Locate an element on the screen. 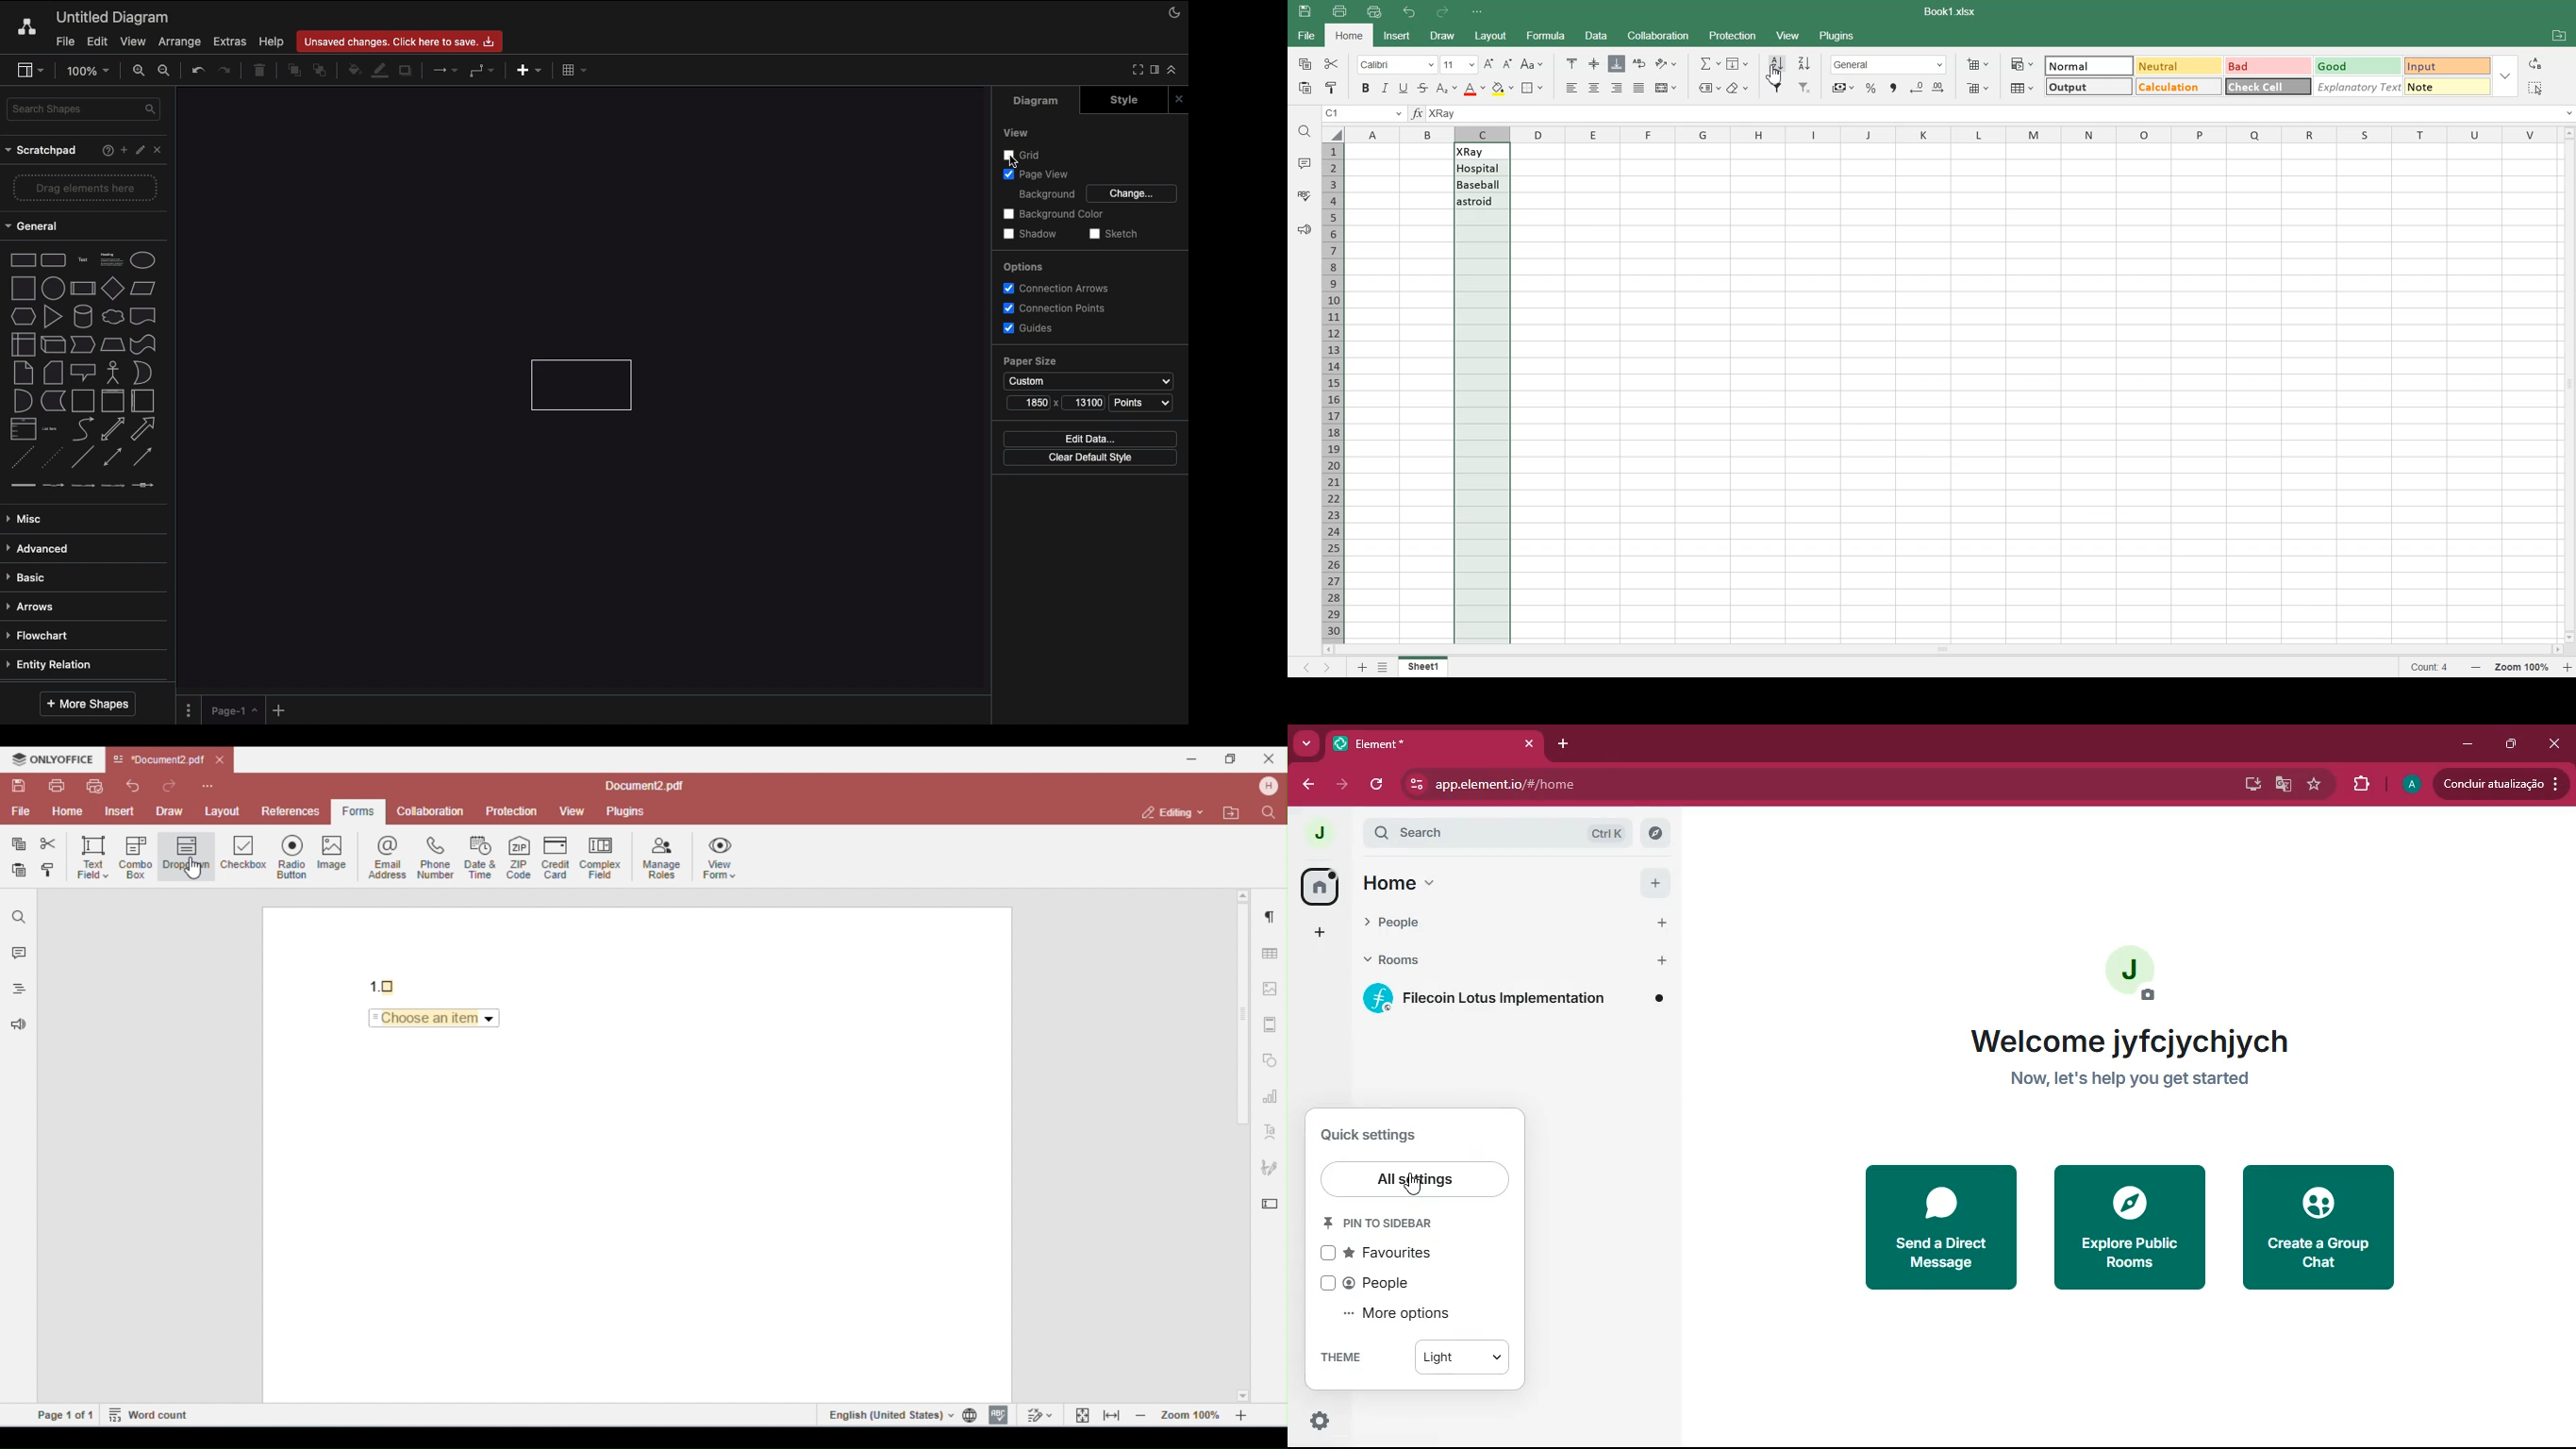  Align Top is located at coordinates (1571, 63).